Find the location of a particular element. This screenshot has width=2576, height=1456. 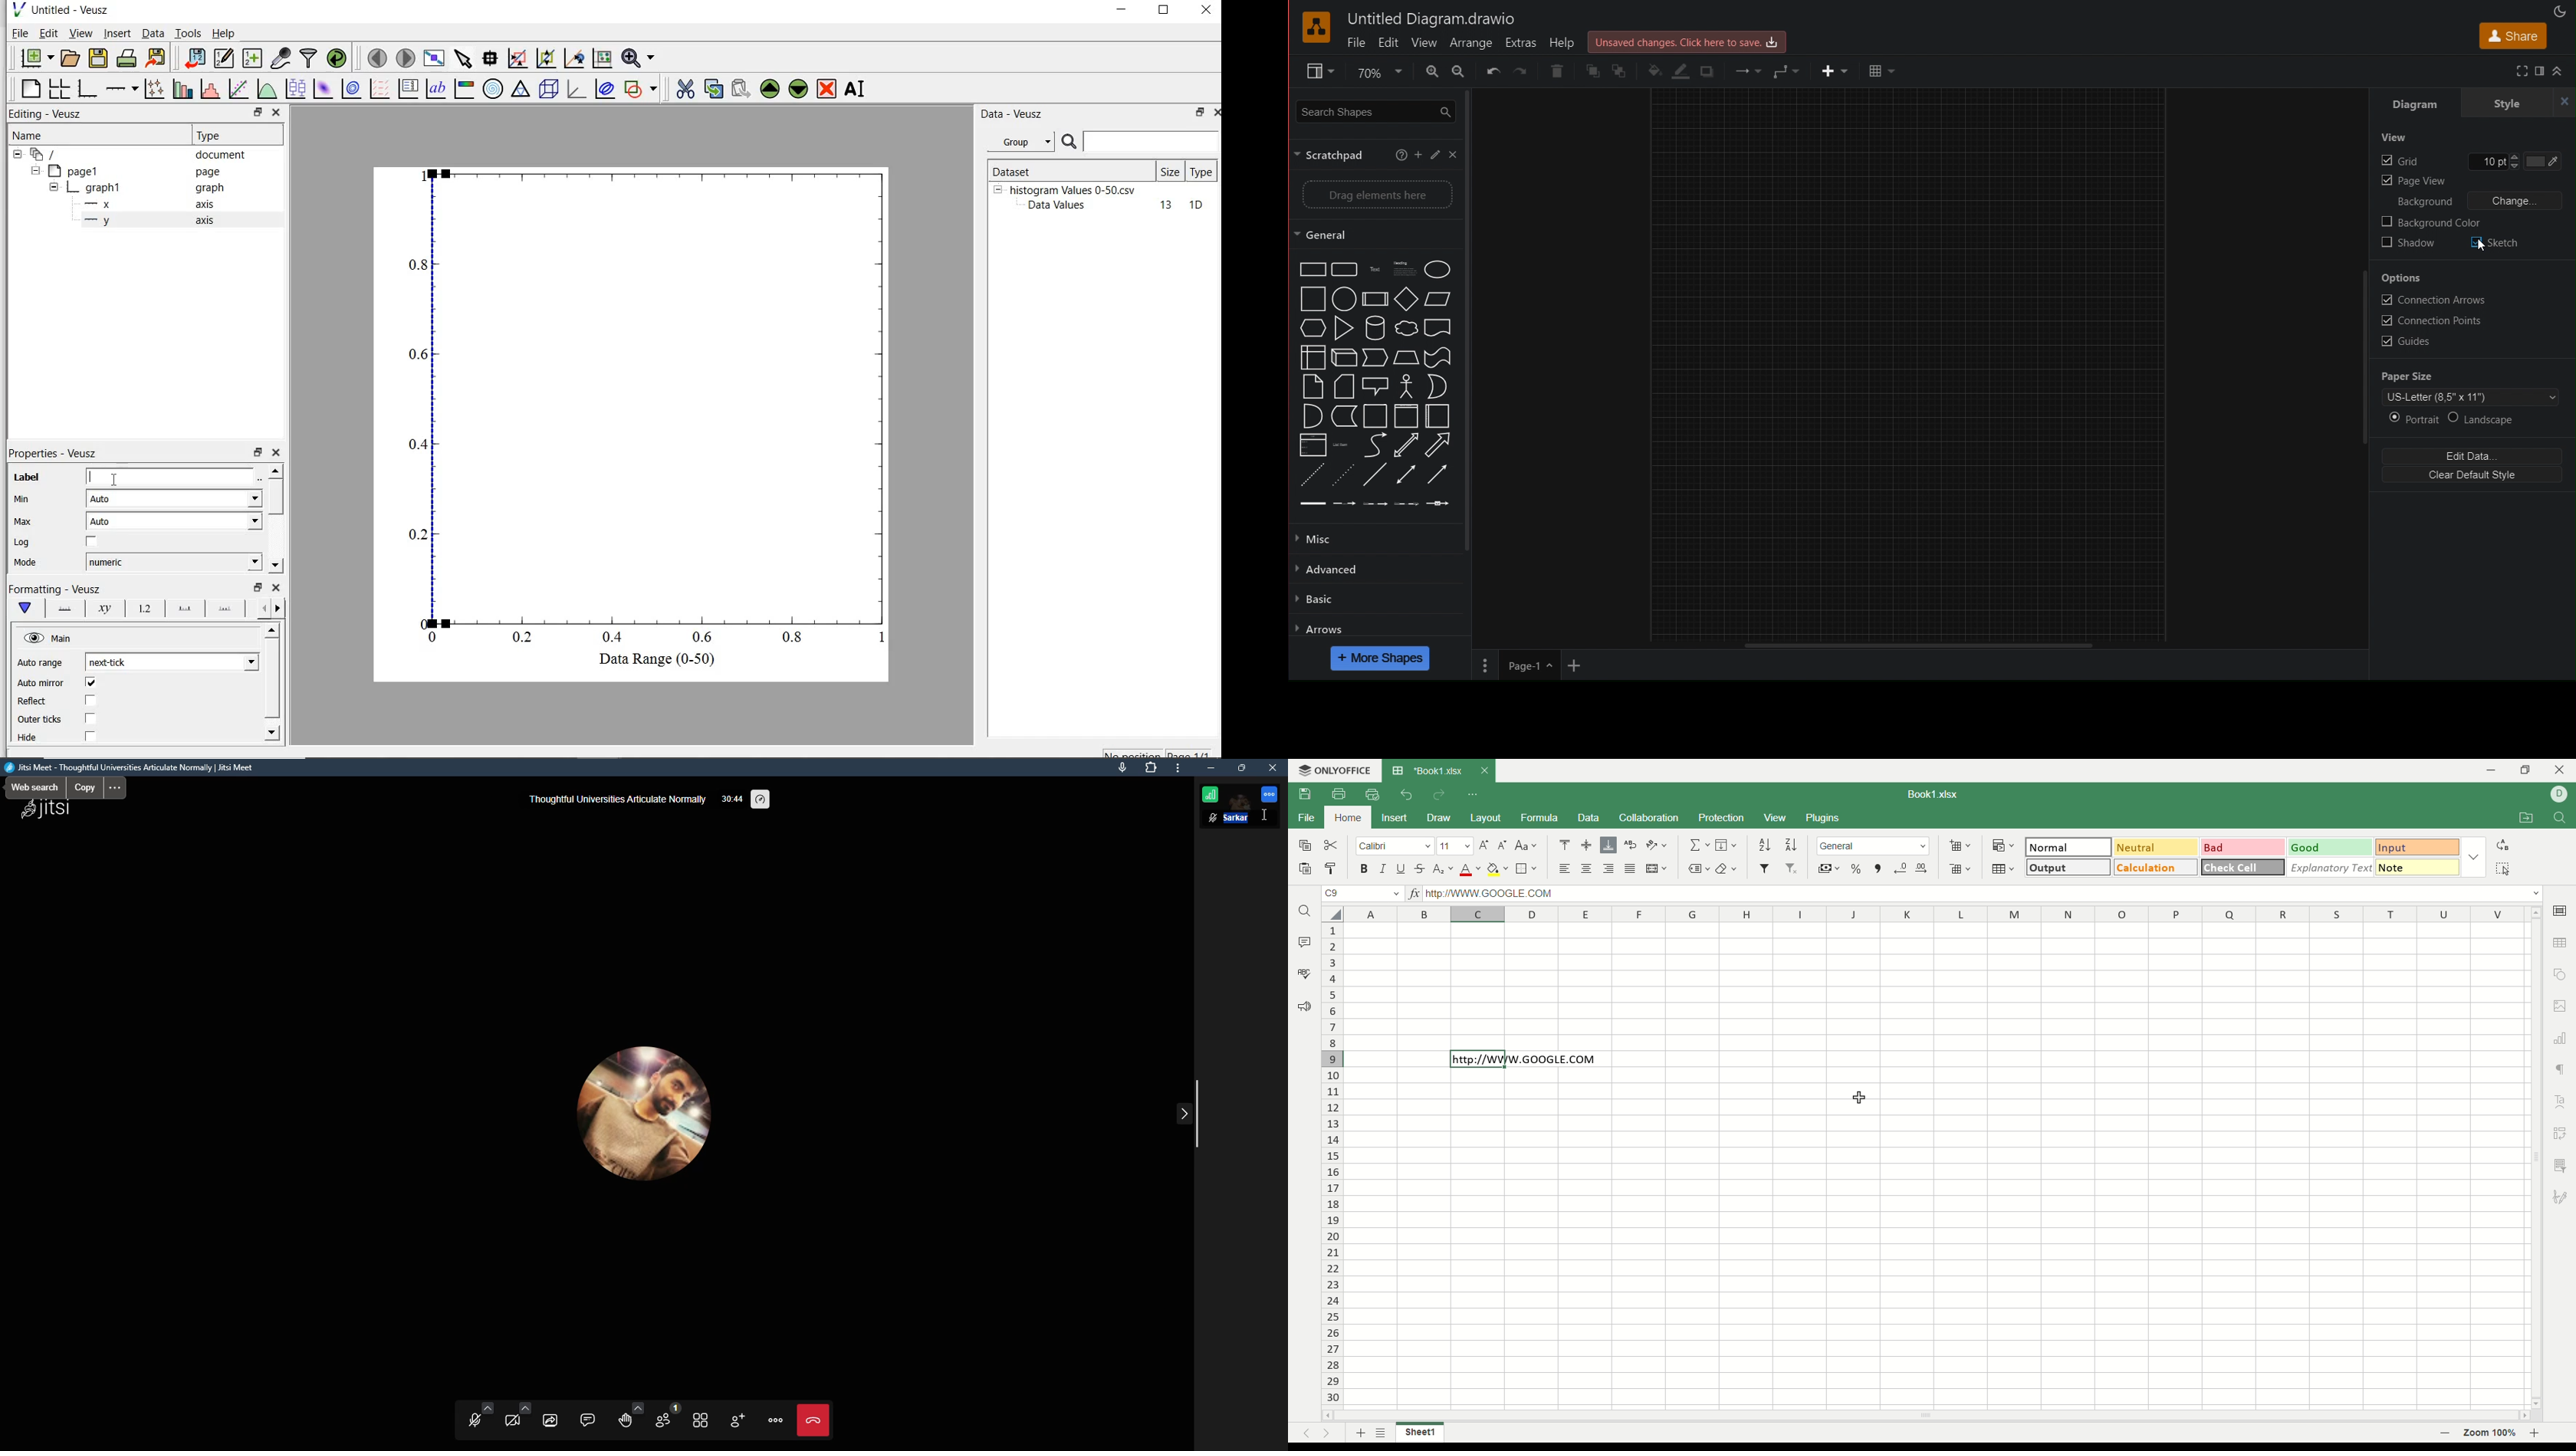

y-axis is located at coordinates (100, 221).